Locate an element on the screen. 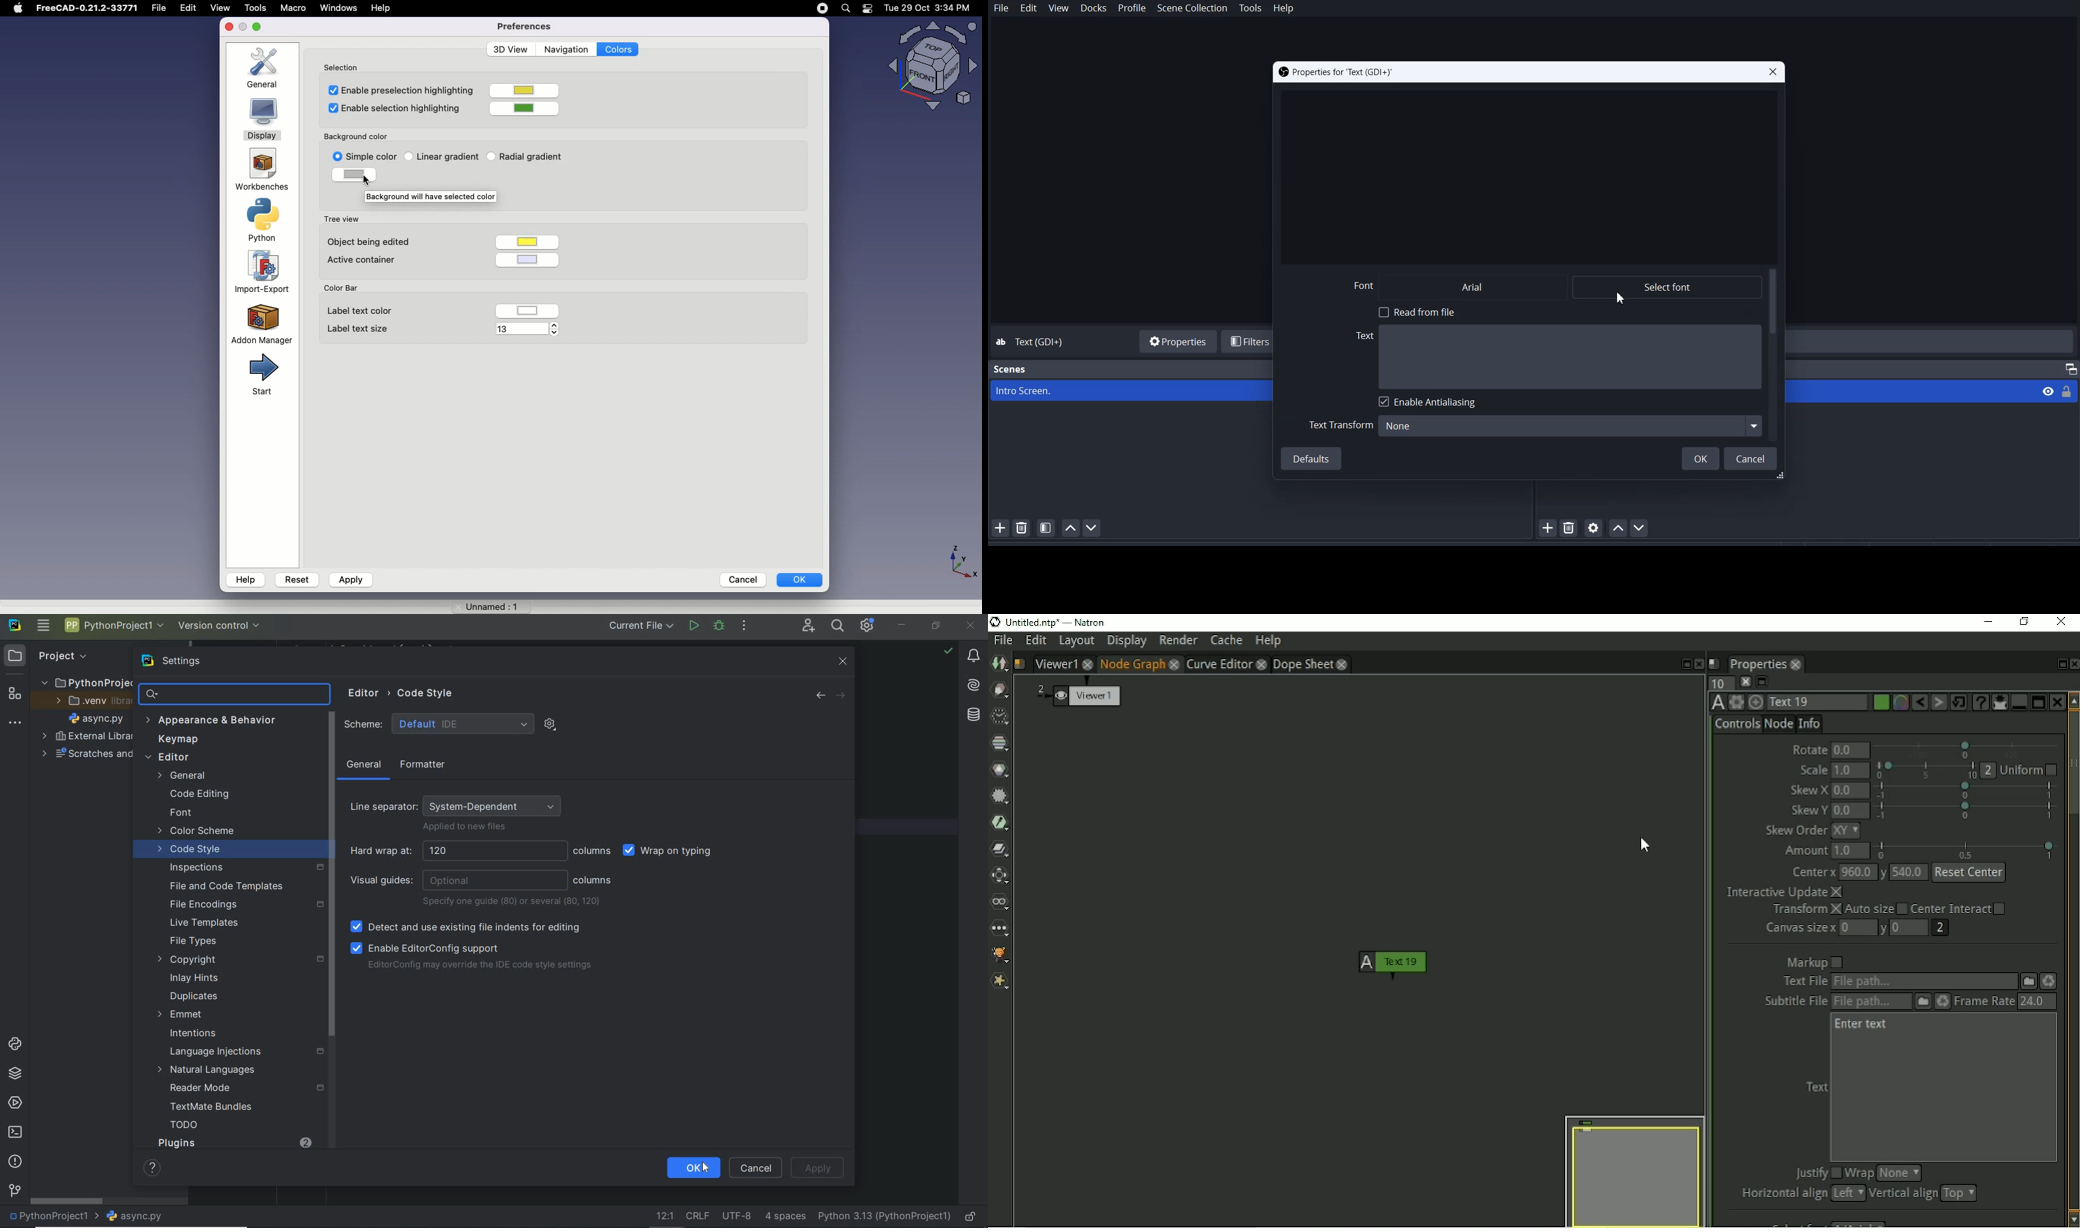  Radial gradient is located at coordinates (531, 158).